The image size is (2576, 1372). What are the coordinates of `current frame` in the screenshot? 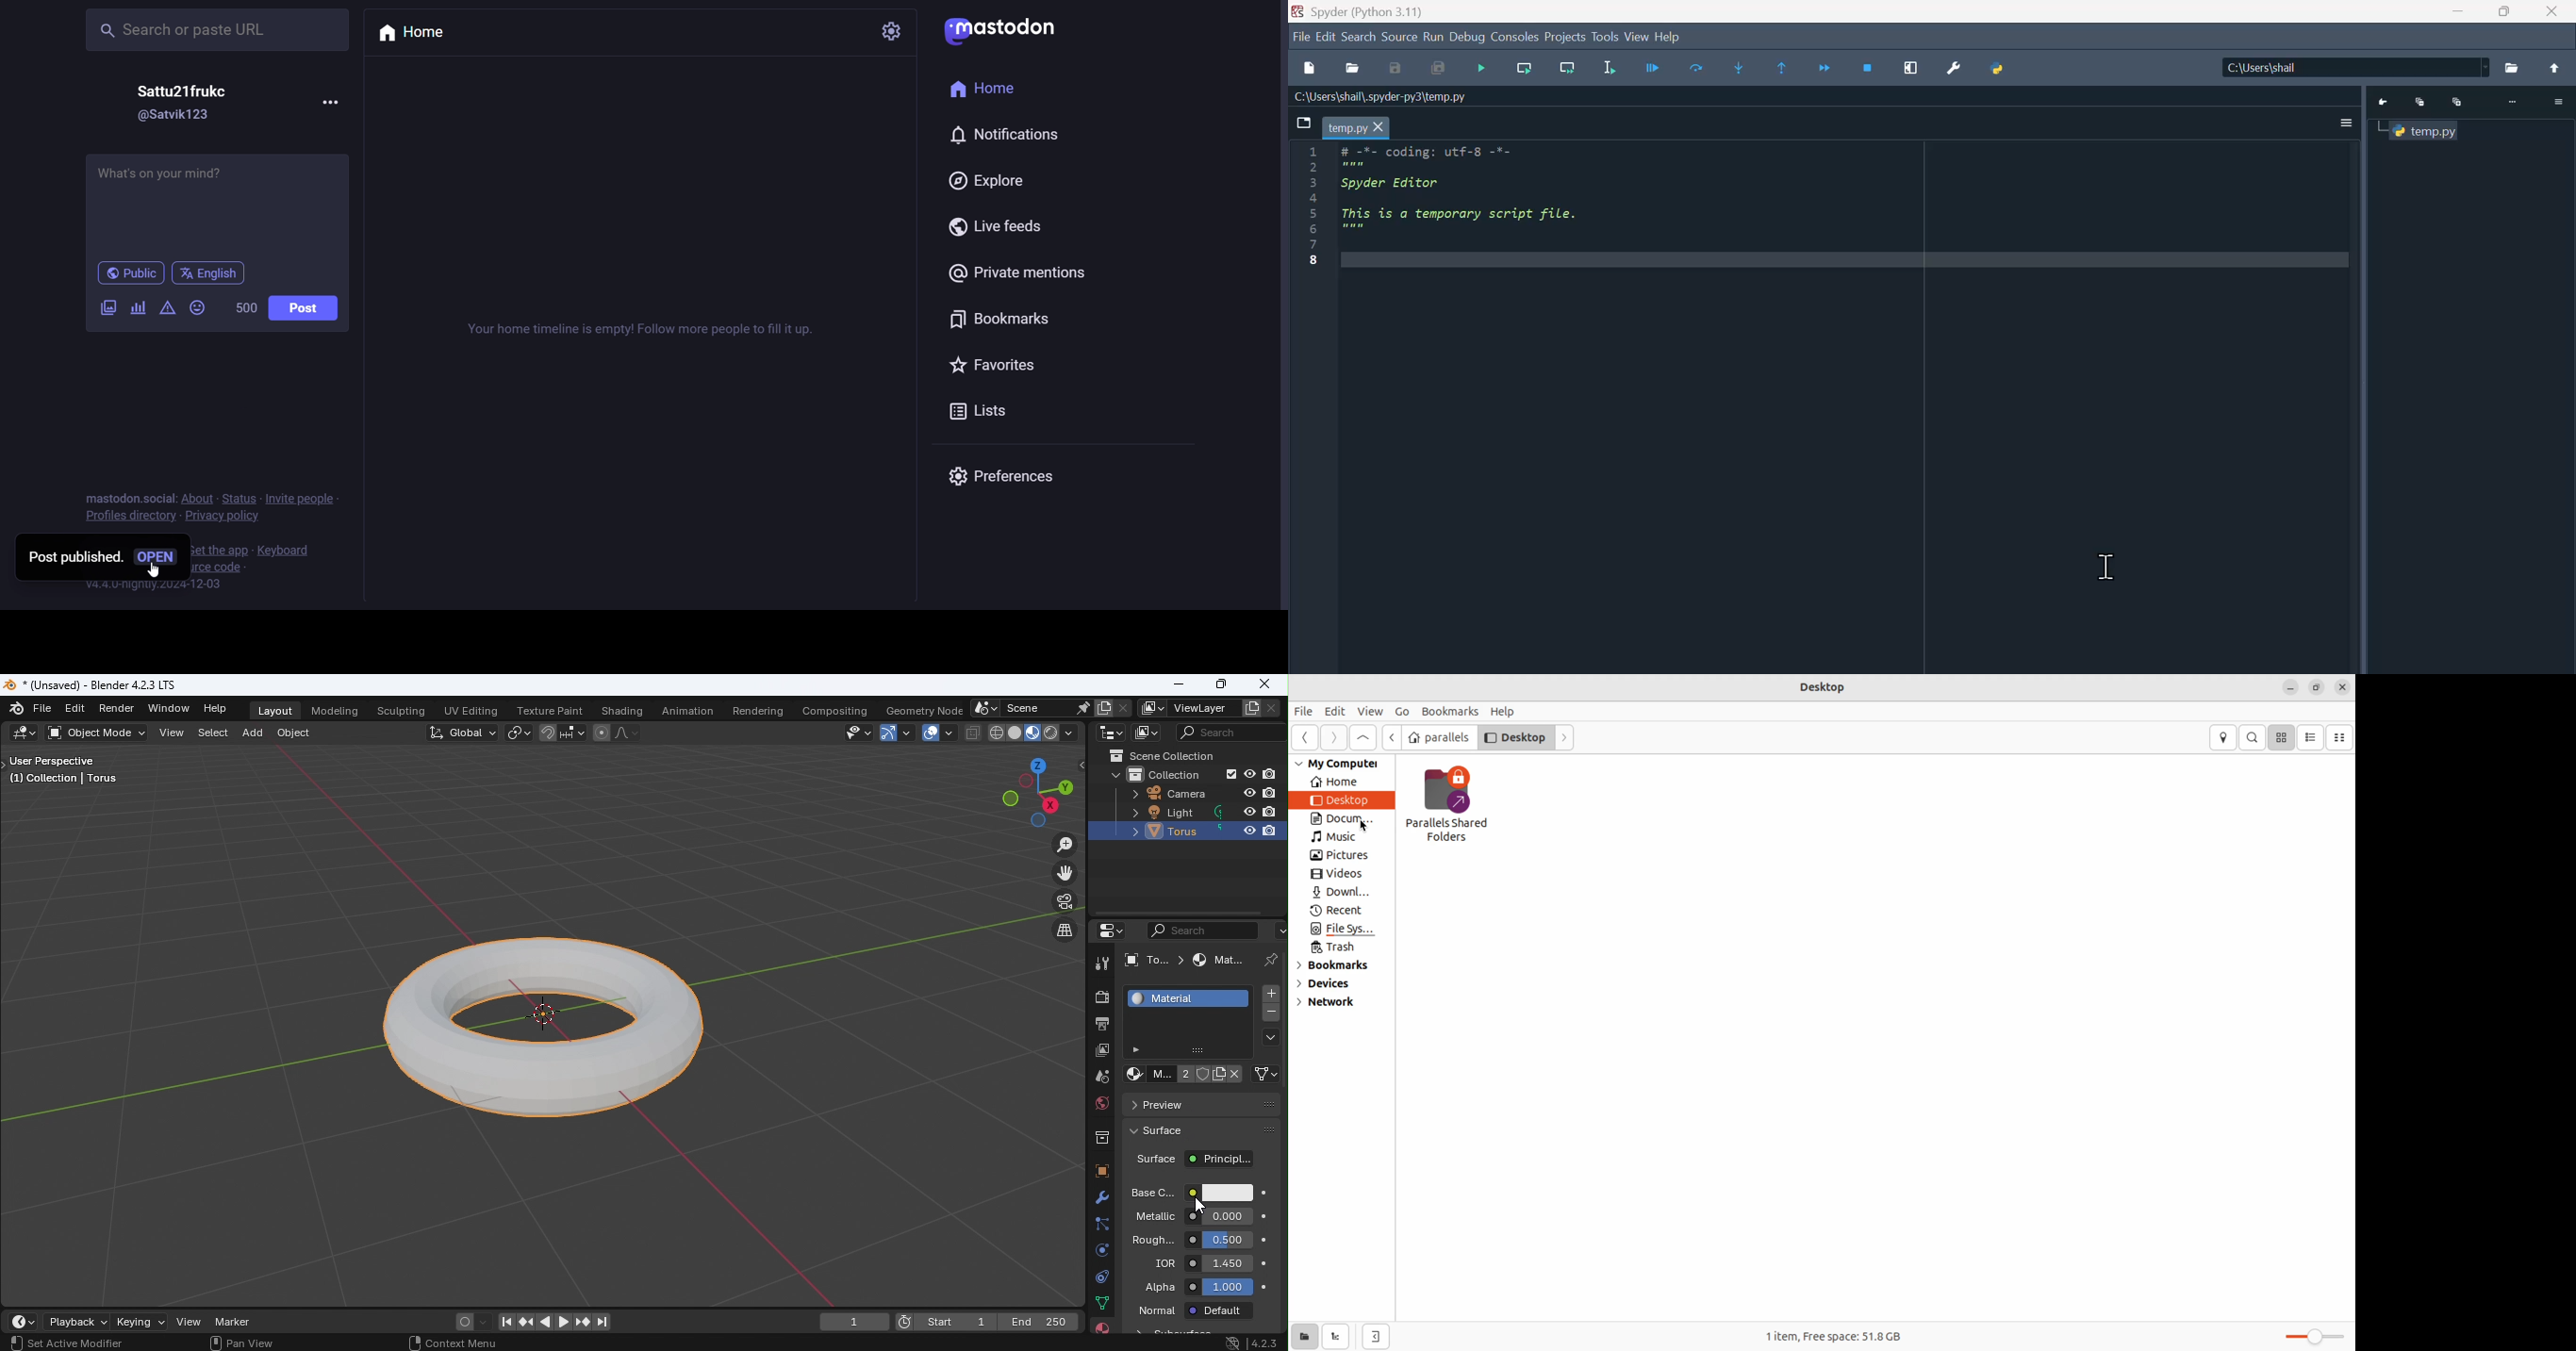 It's located at (854, 1323).